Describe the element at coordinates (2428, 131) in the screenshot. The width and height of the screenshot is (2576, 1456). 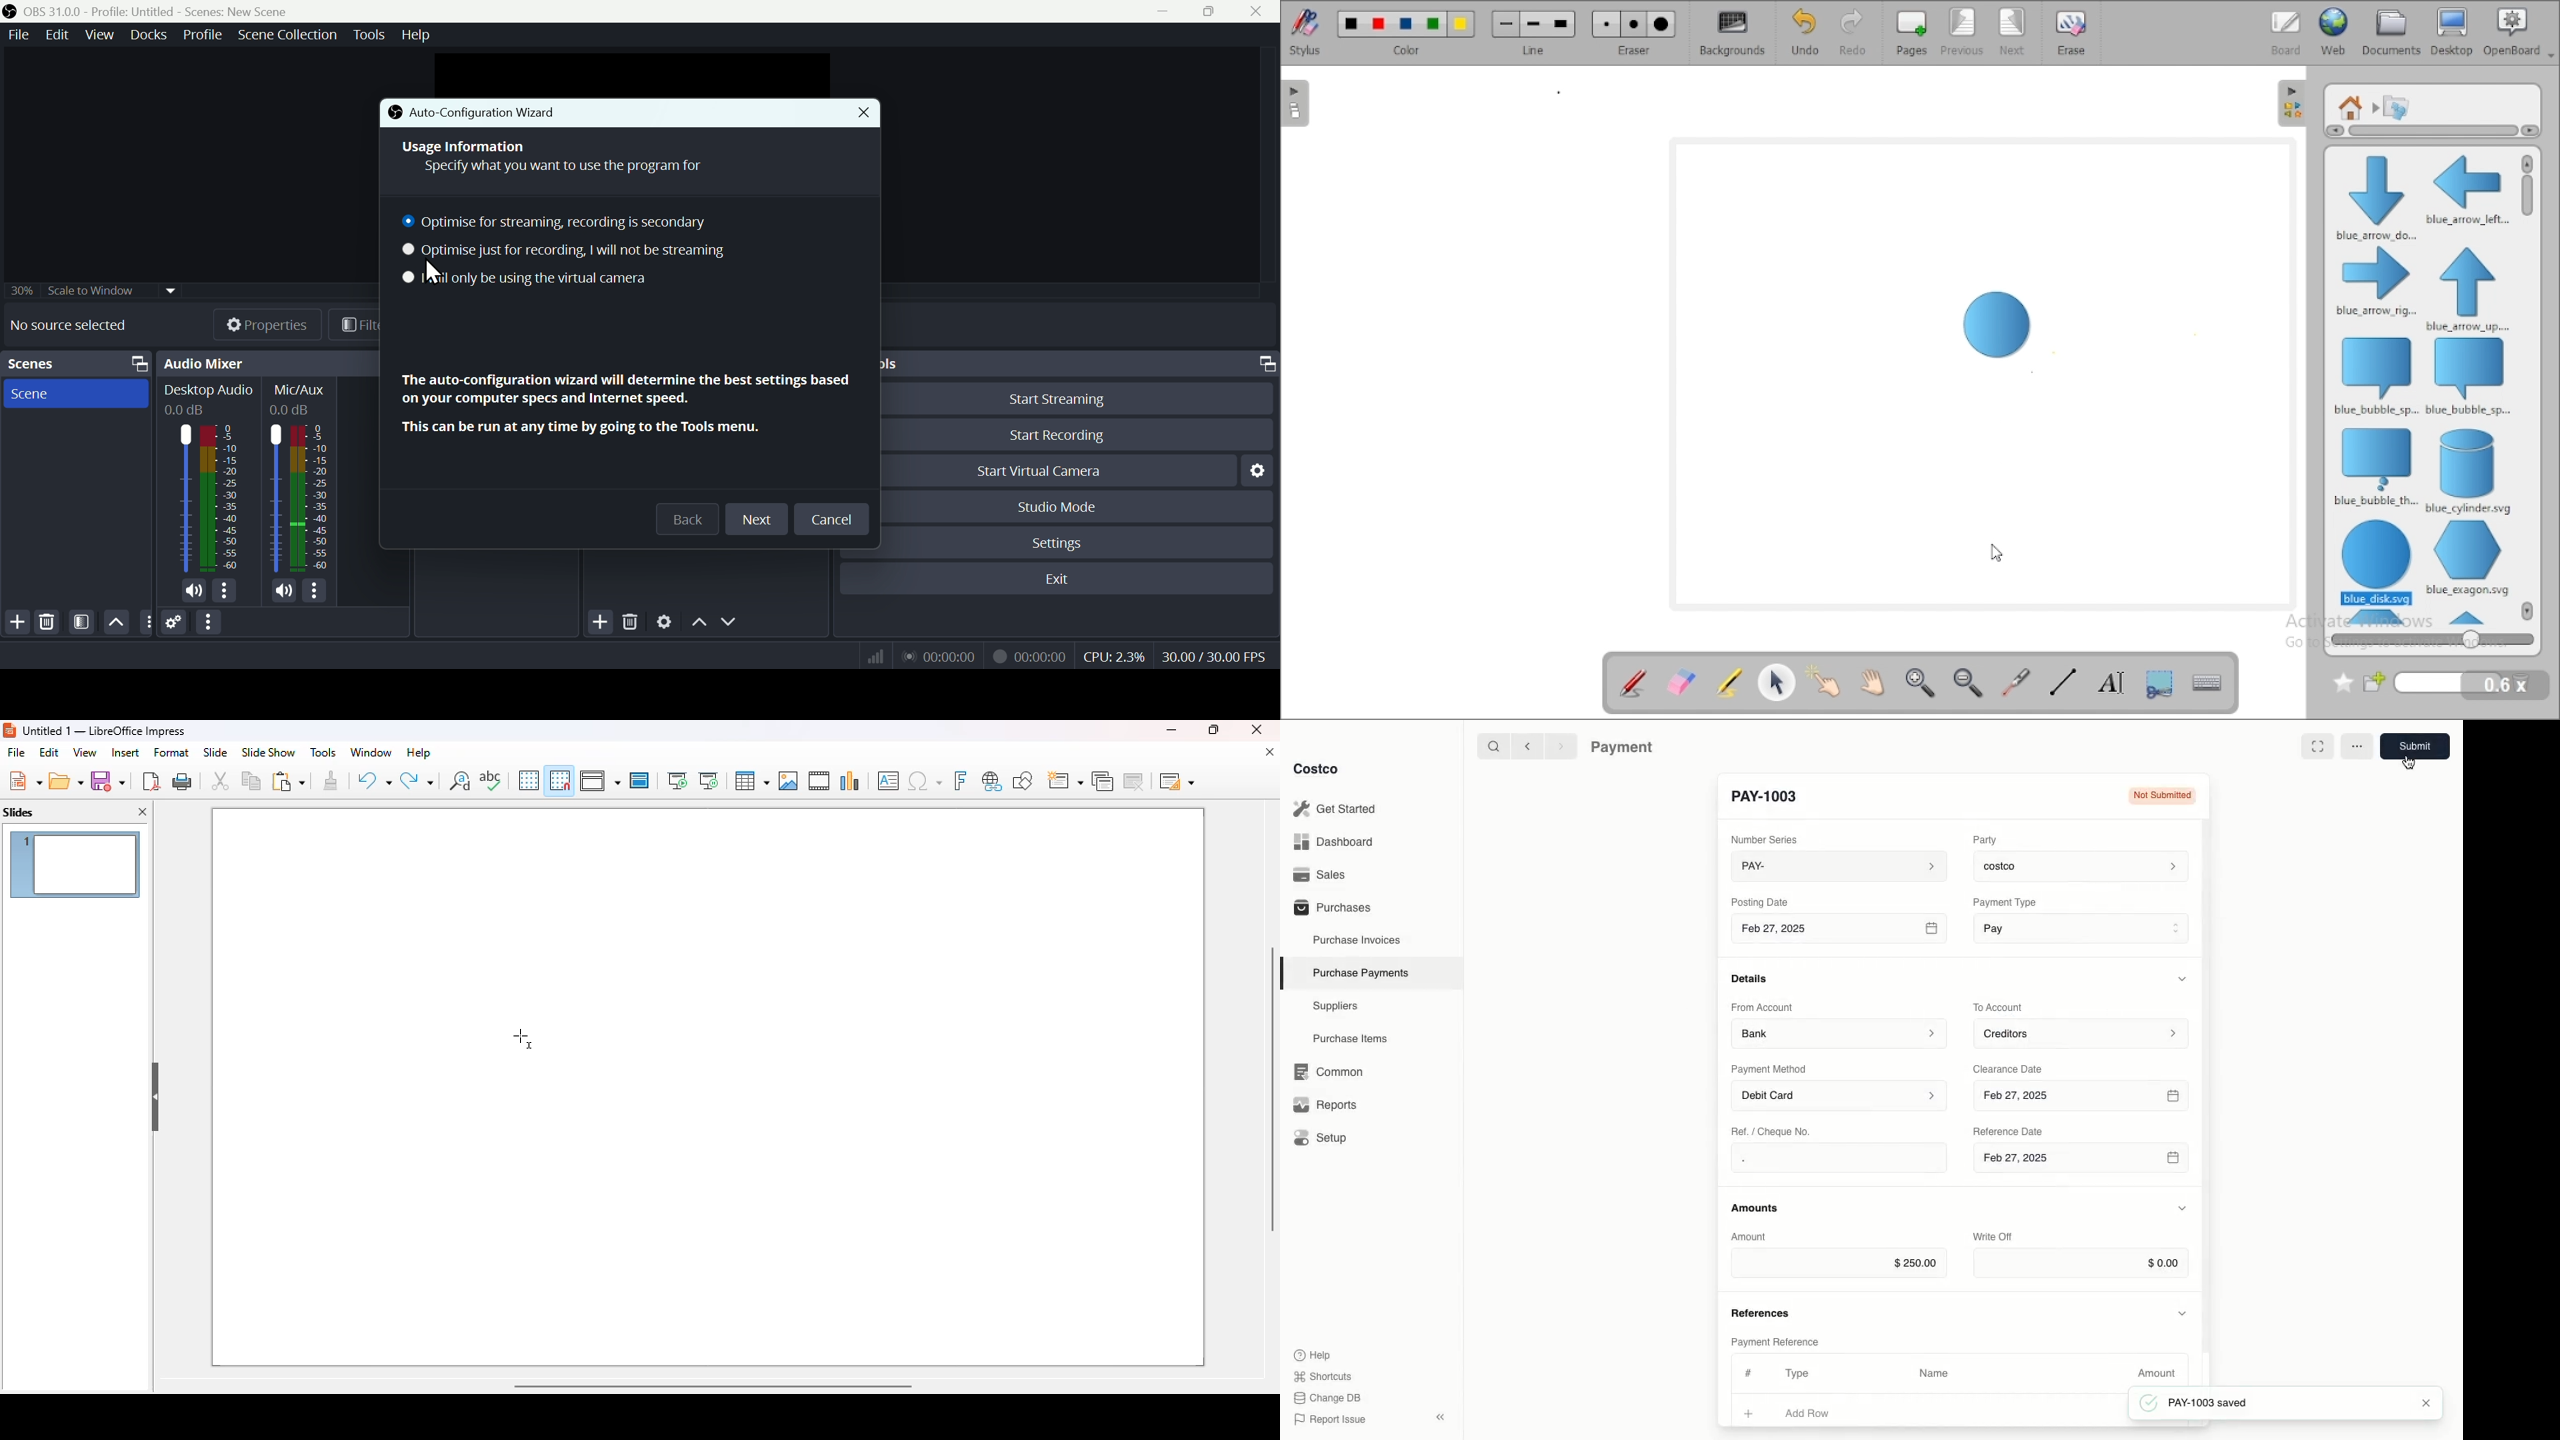
I see `horizontal scroll bar` at that location.